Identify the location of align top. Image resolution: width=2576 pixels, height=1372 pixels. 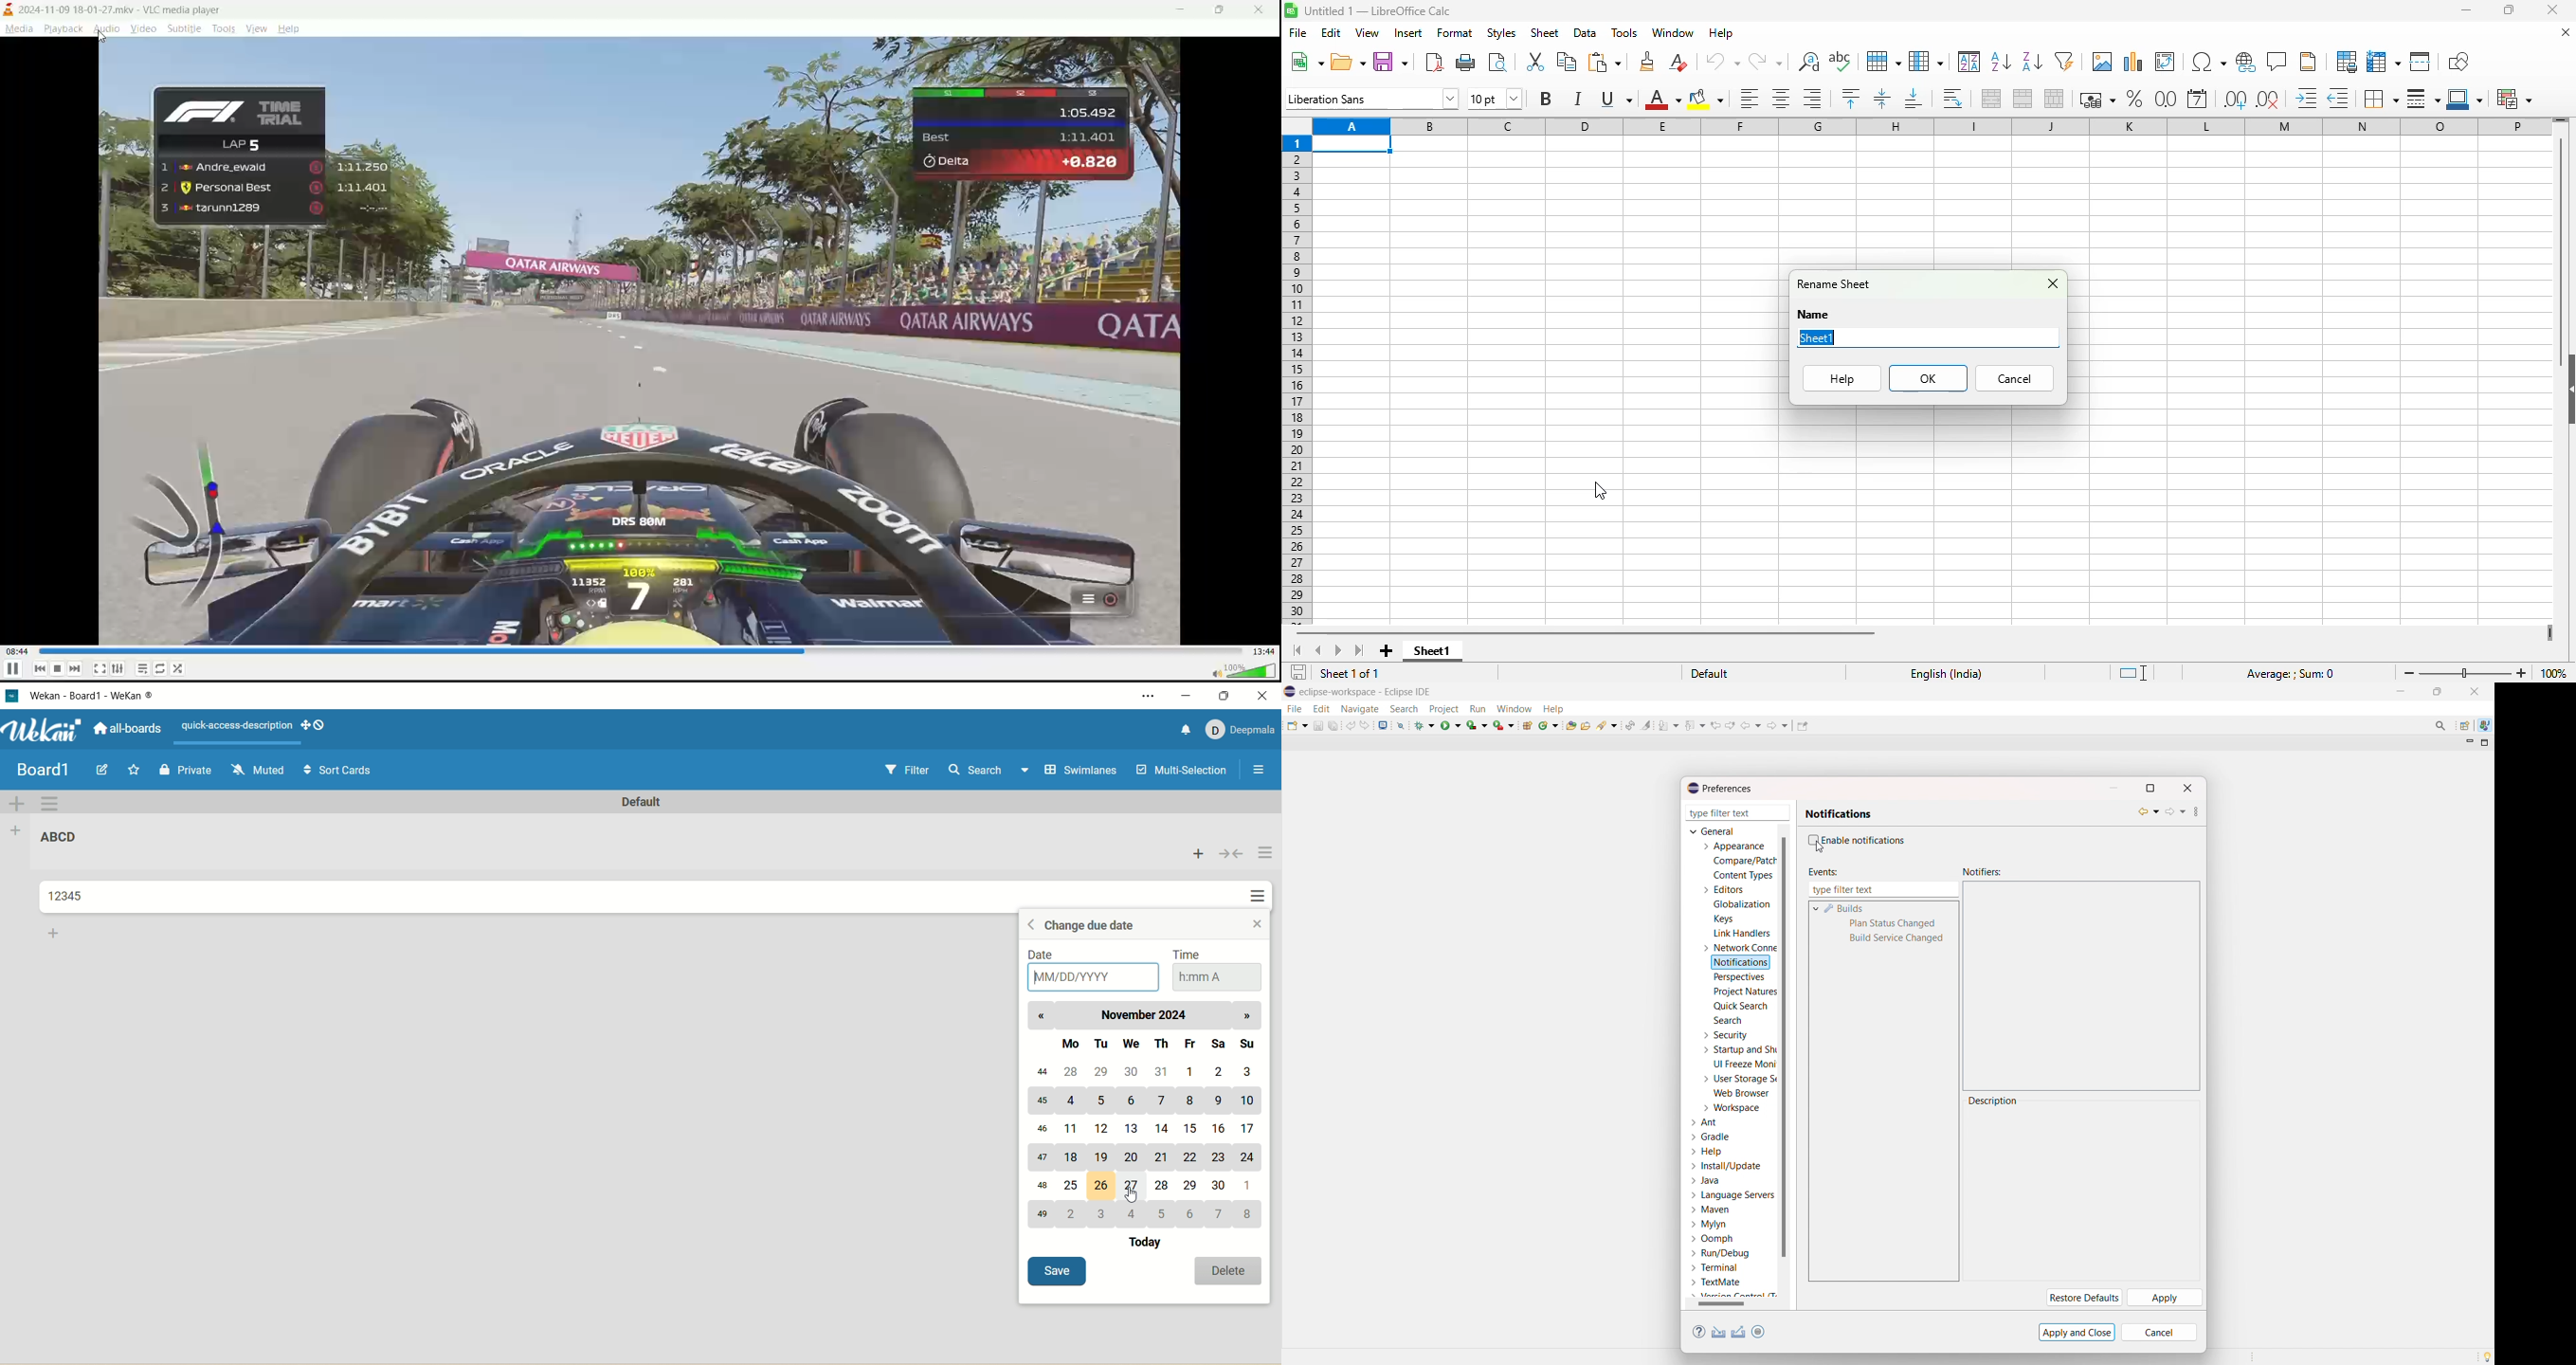
(1850, 97).